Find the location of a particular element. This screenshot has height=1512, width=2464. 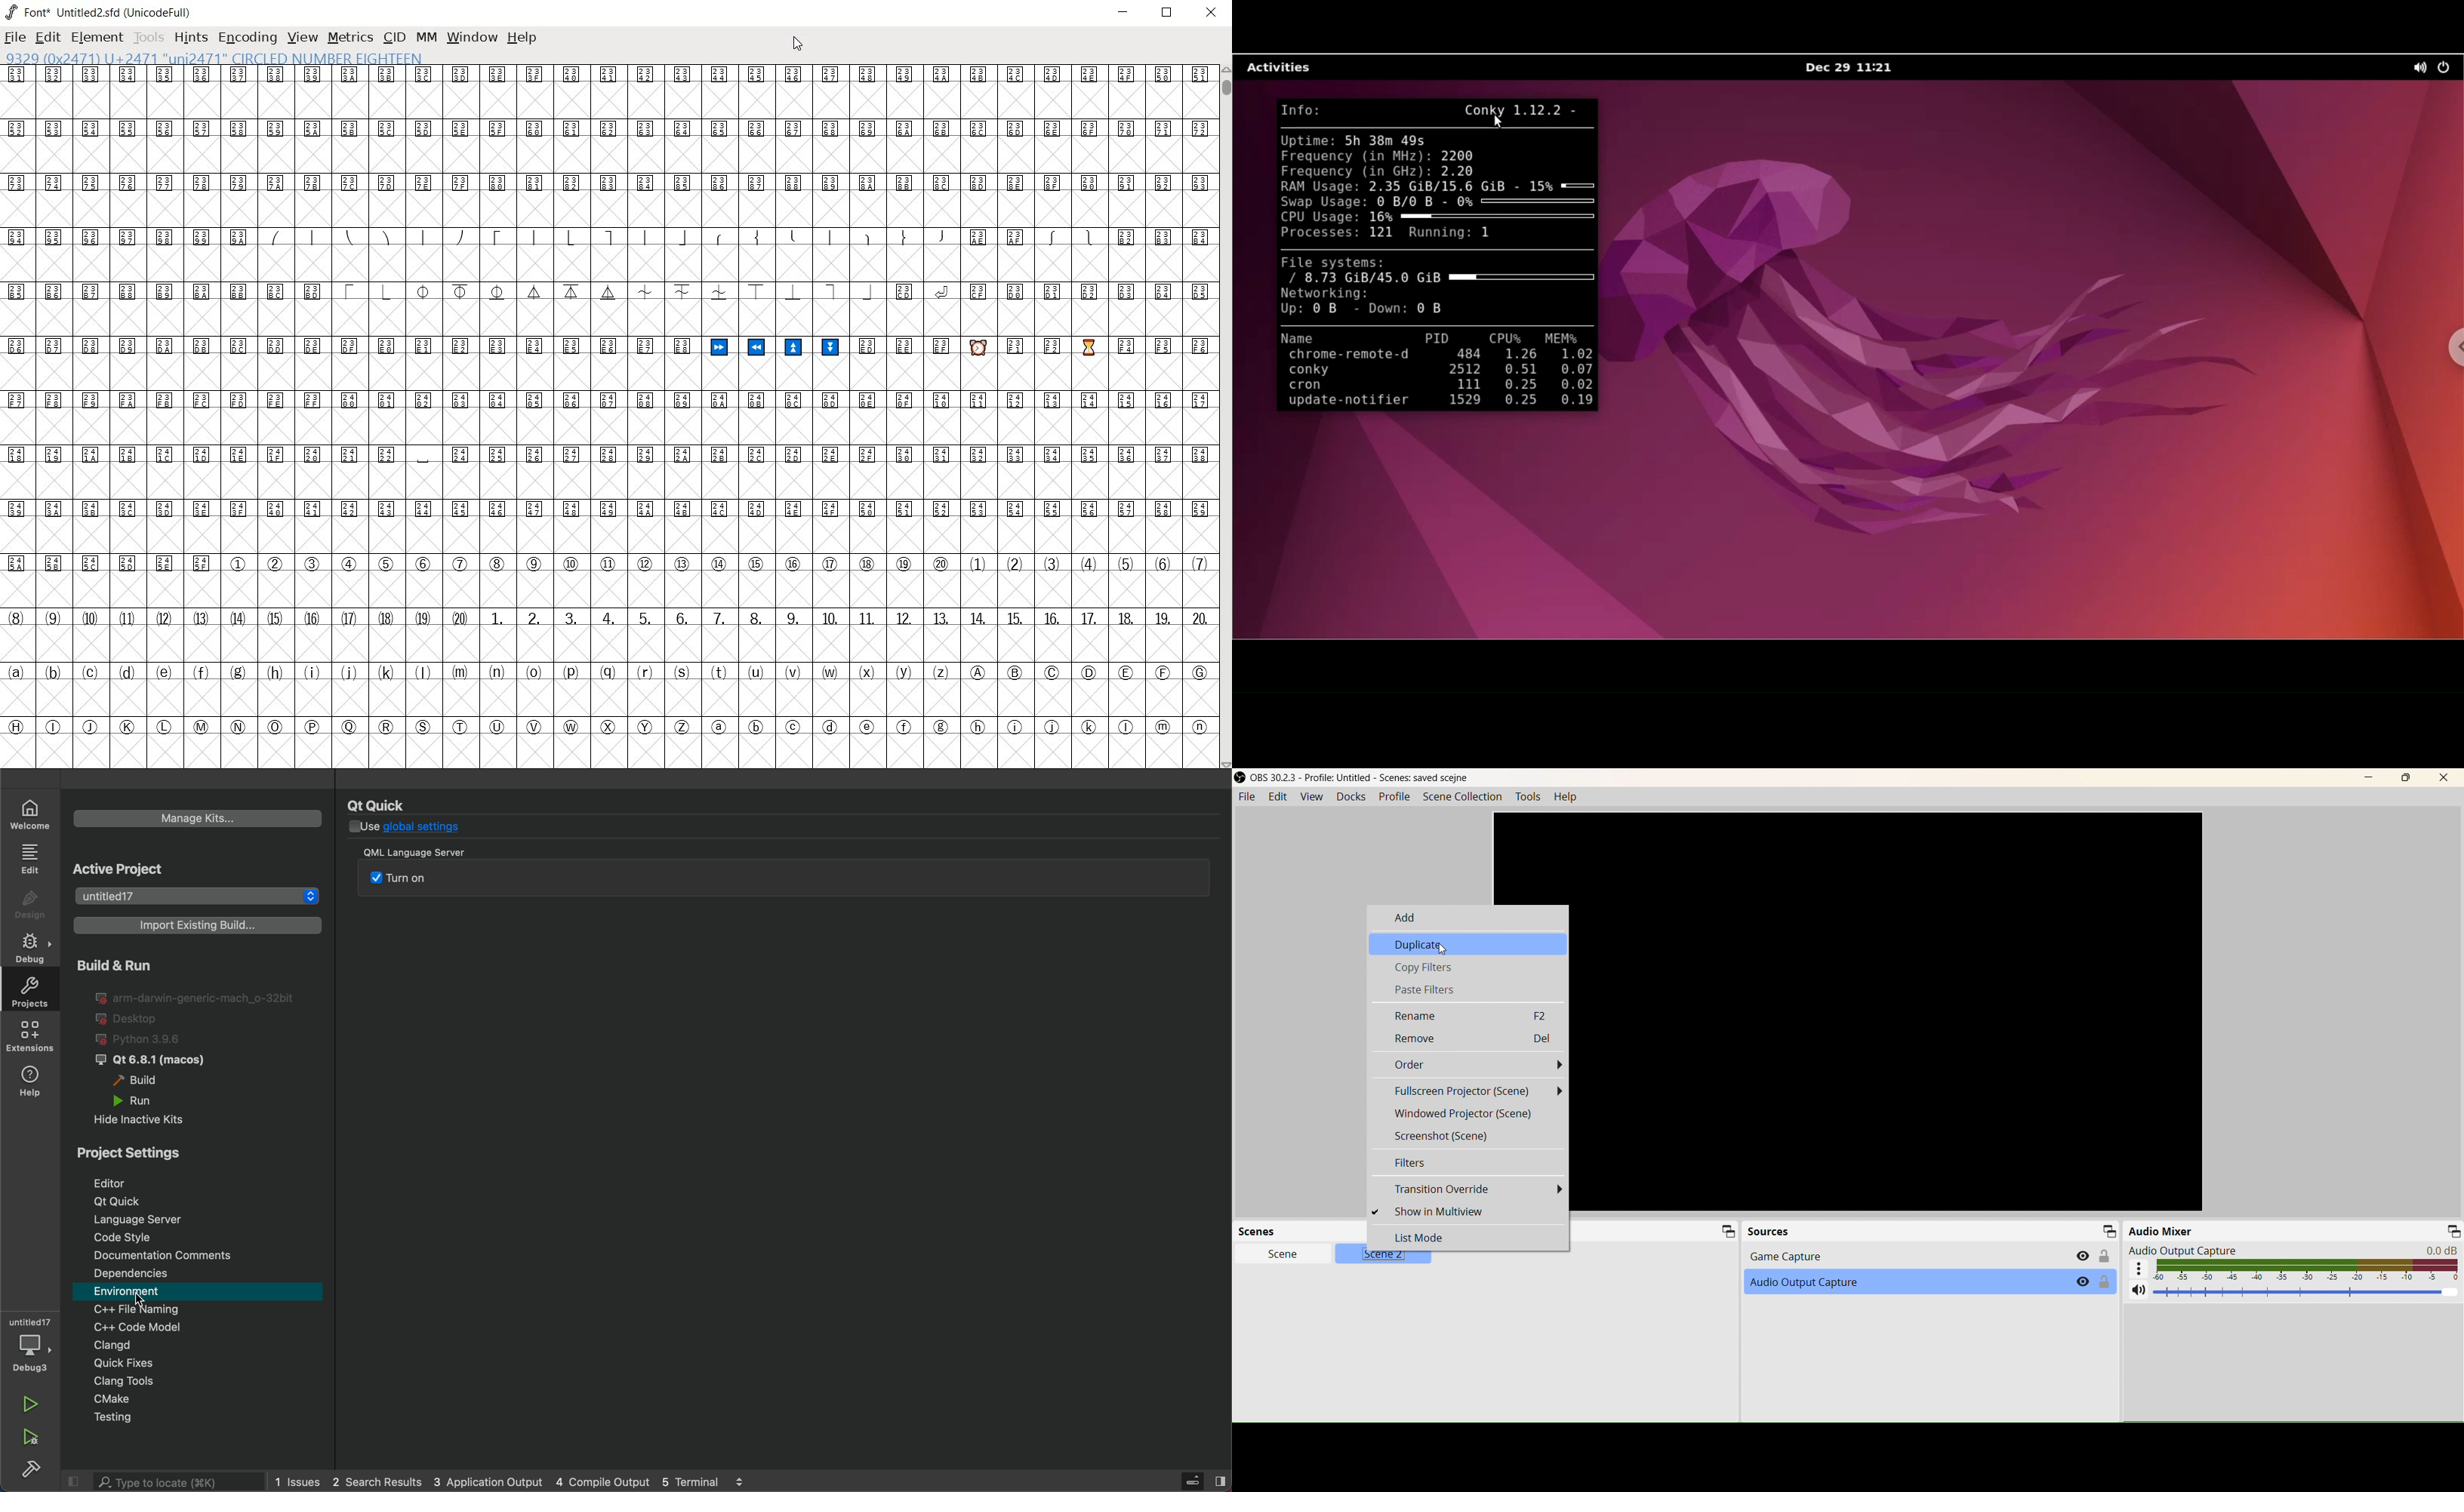

Volume Adjuster is located at coordinates (2308, 1291).